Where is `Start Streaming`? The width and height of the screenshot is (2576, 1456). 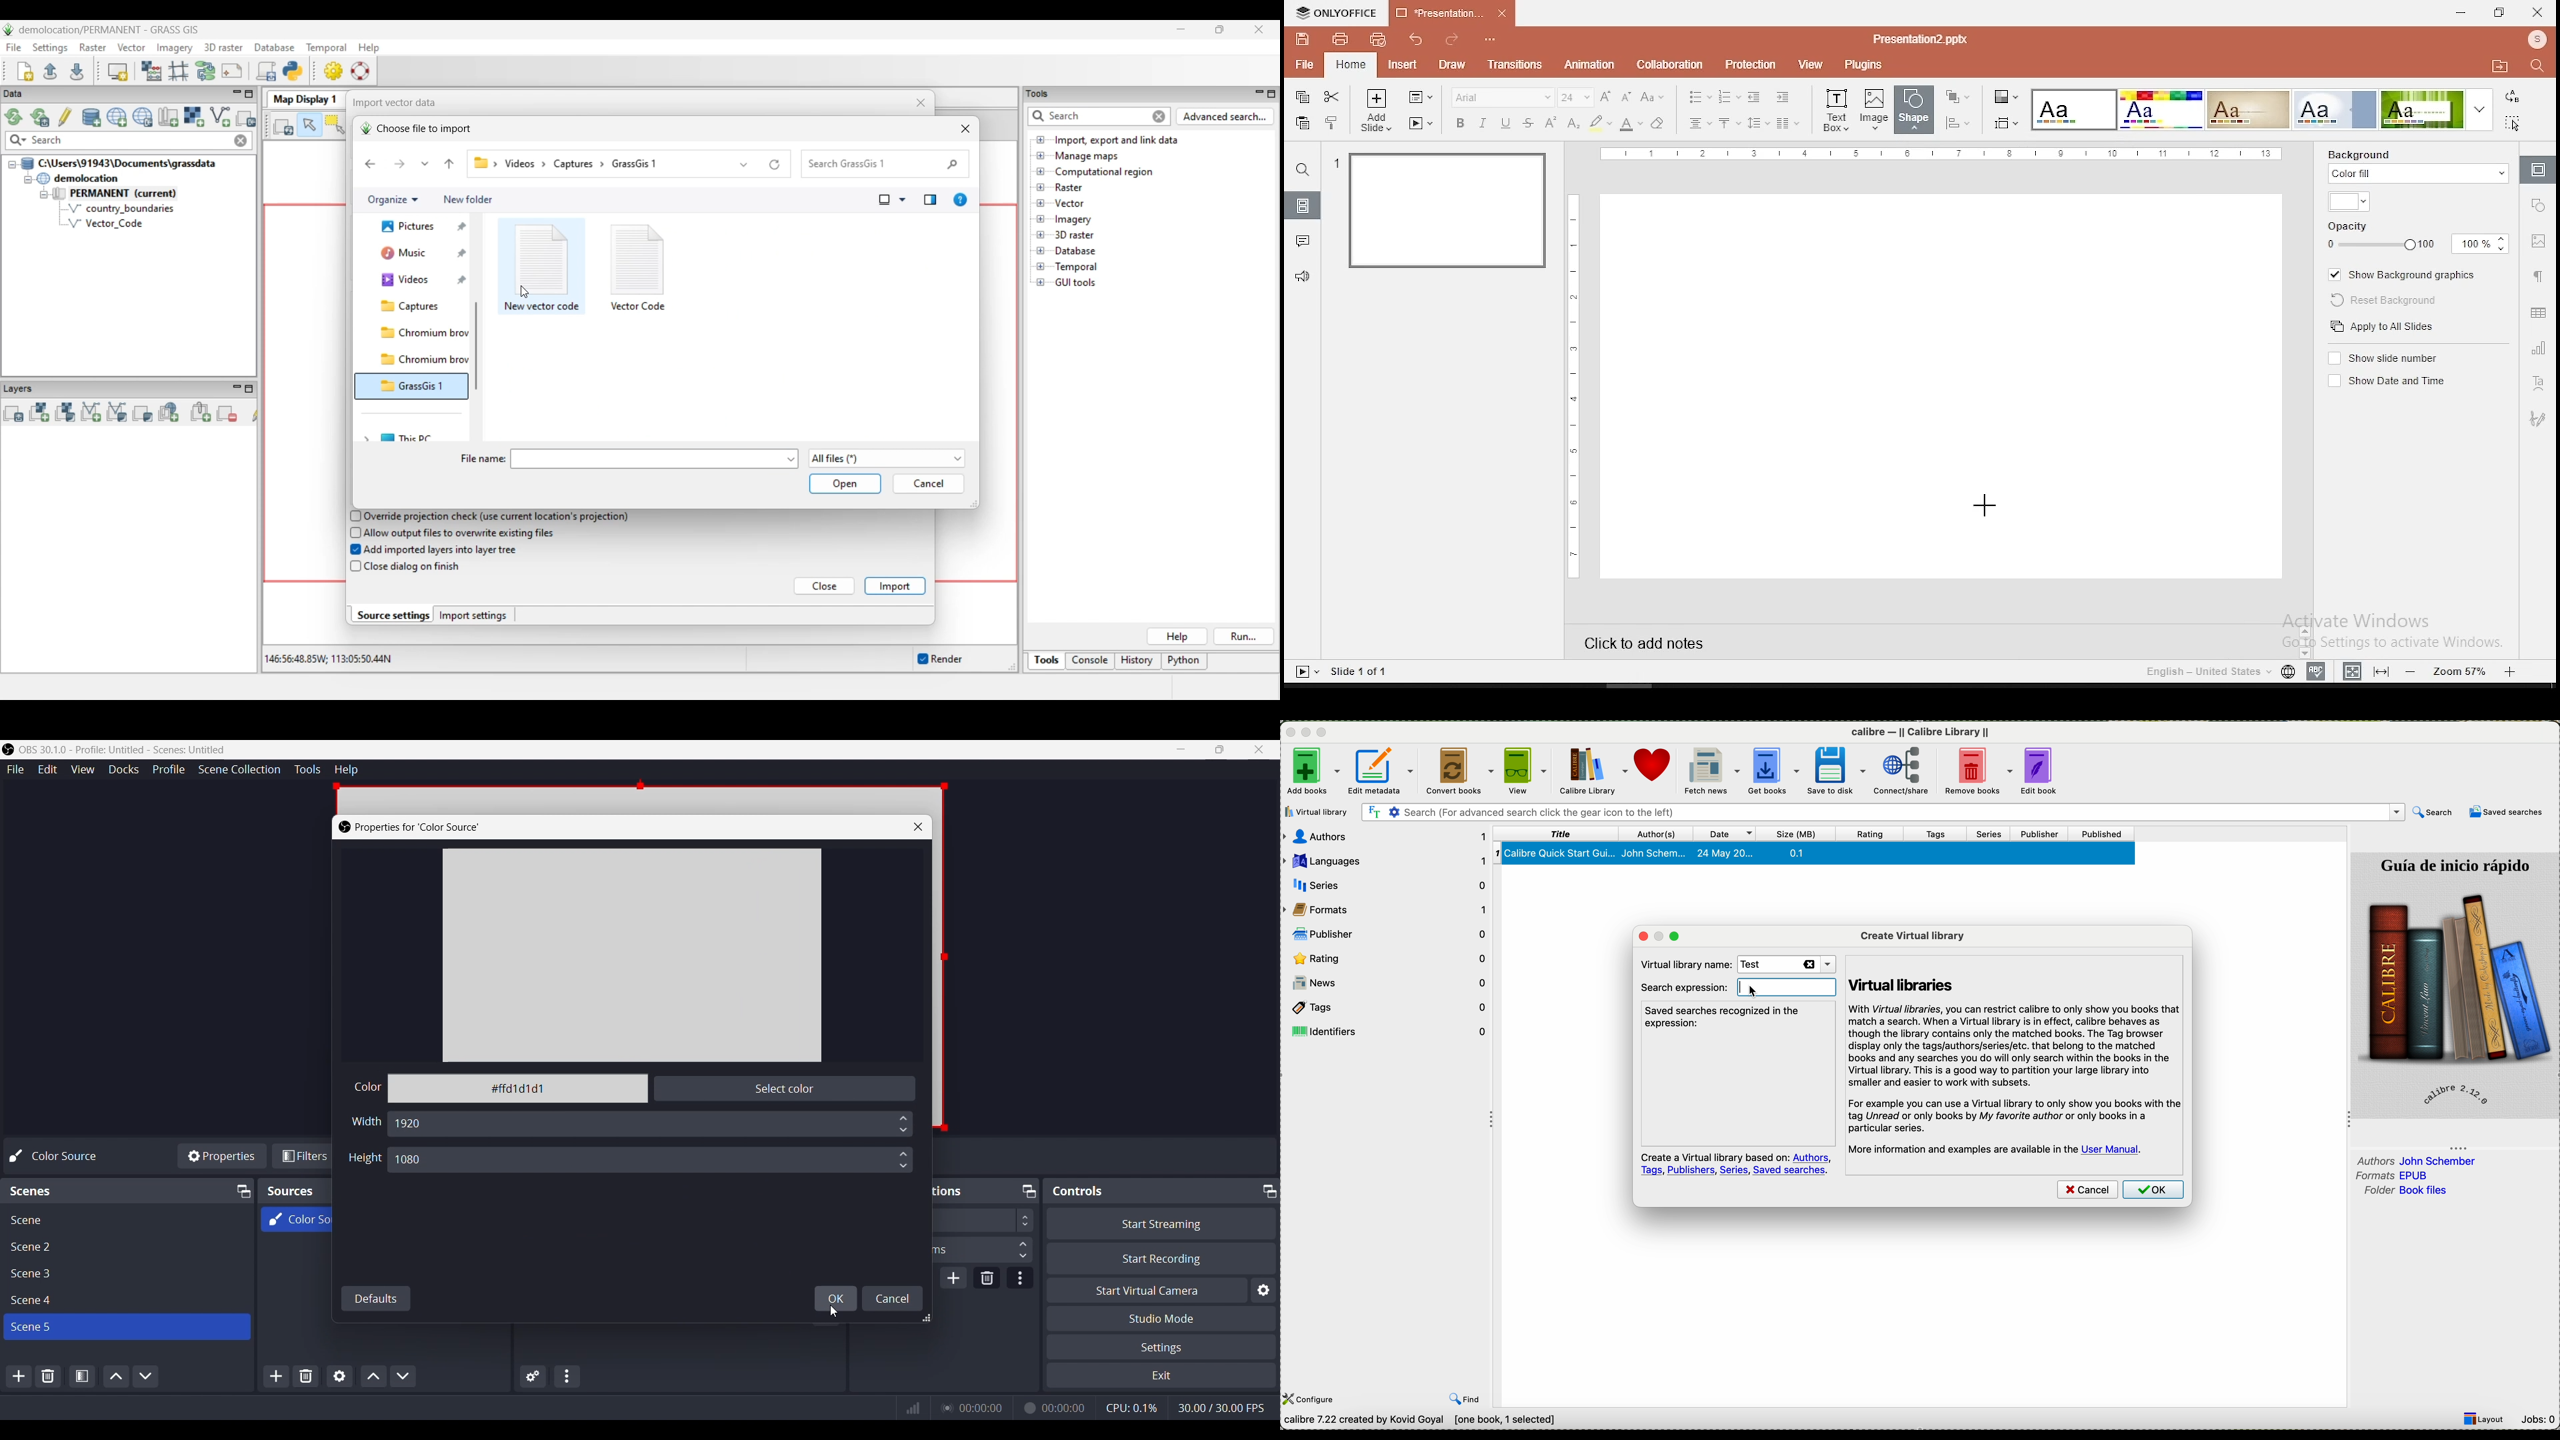
Start Streaming is located at coordinates (1159, 1222).